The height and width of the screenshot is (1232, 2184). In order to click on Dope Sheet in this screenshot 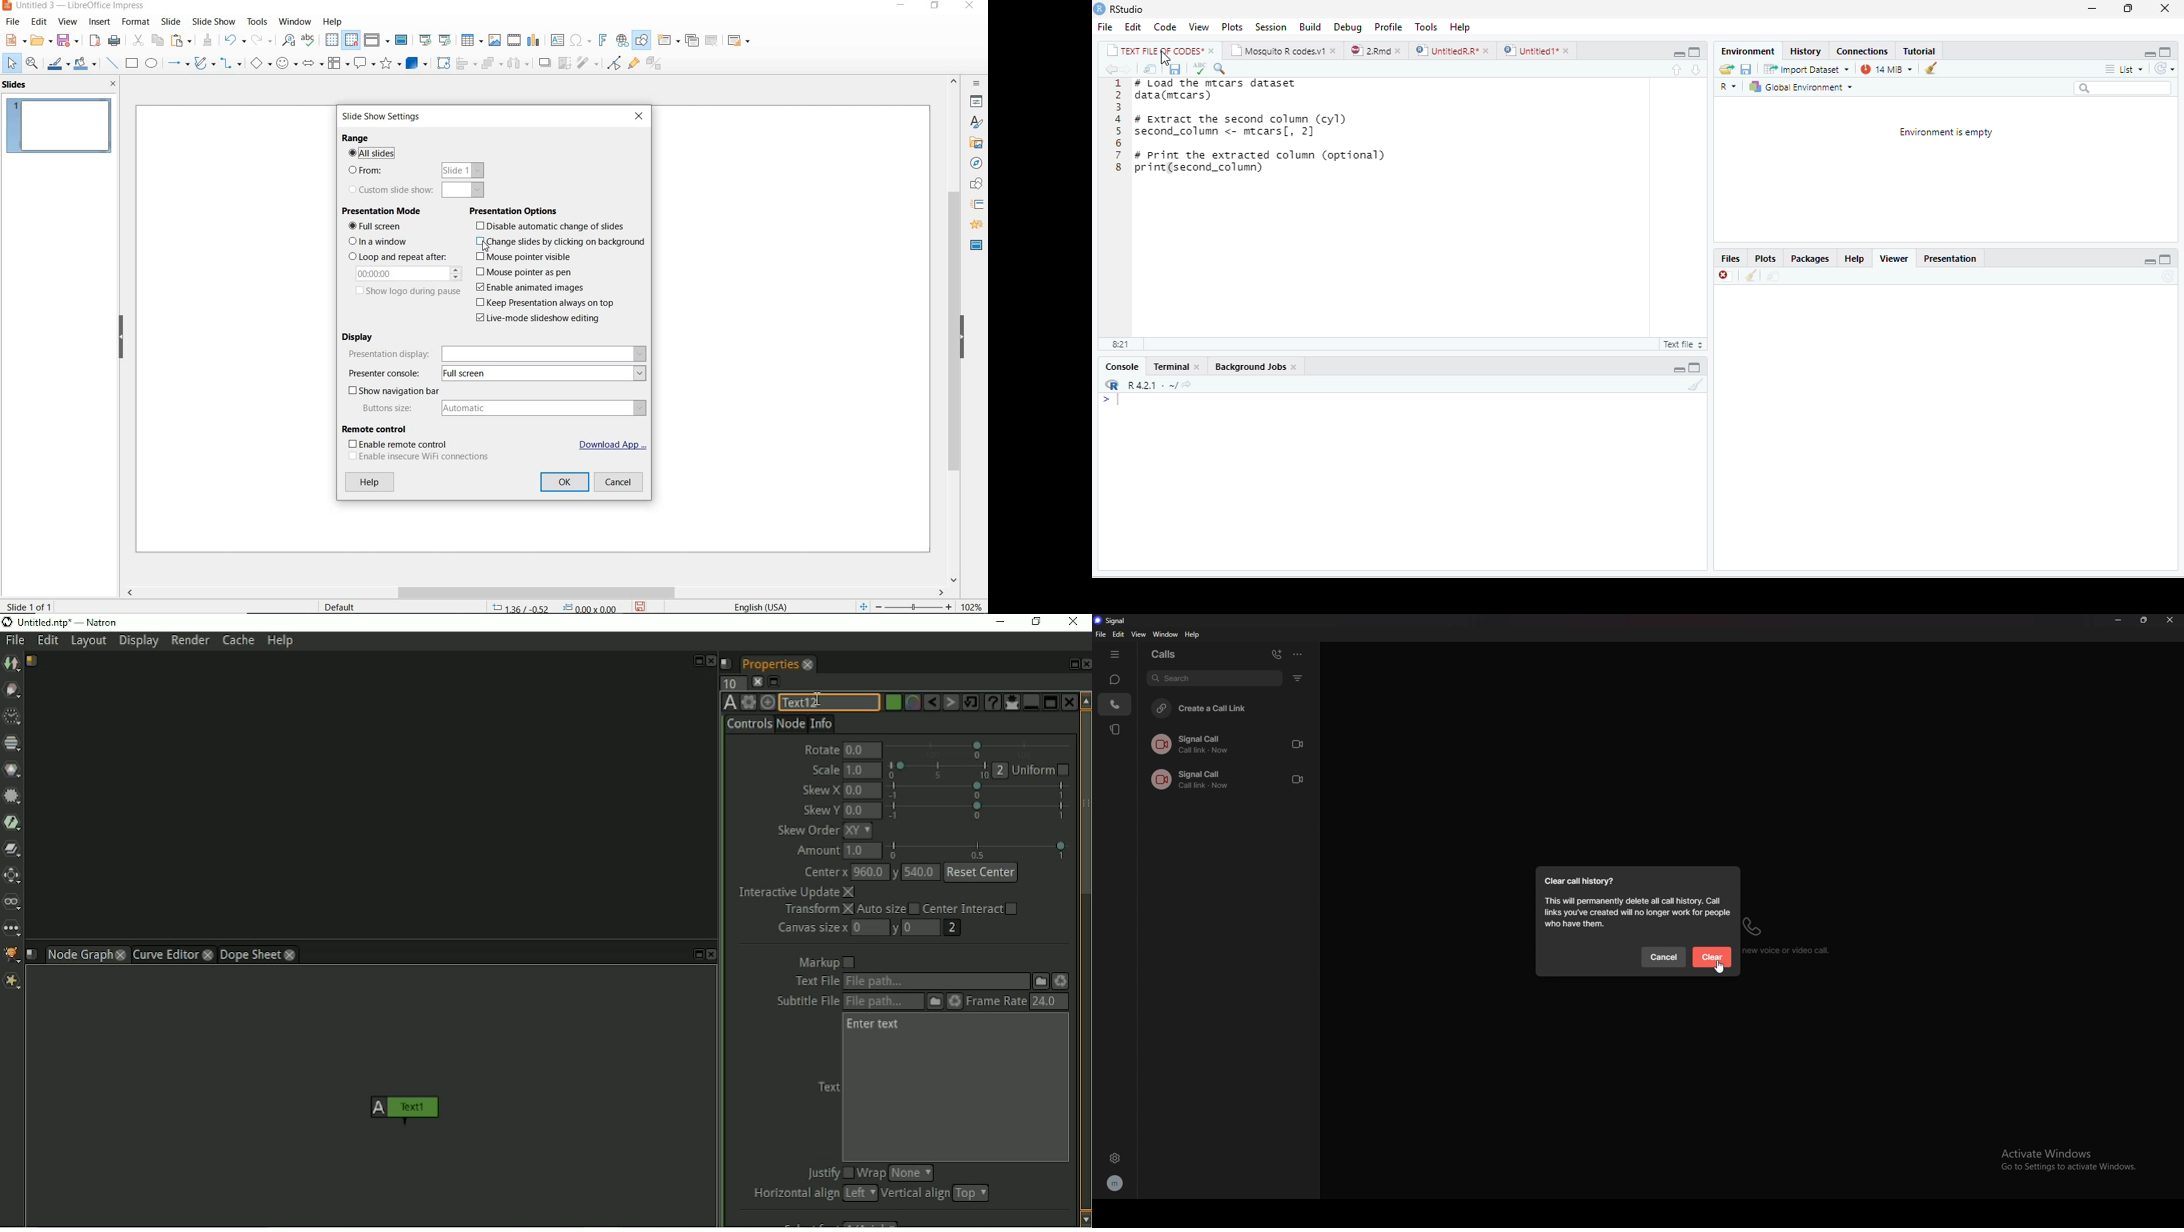, I will do `click(250, 954)`.